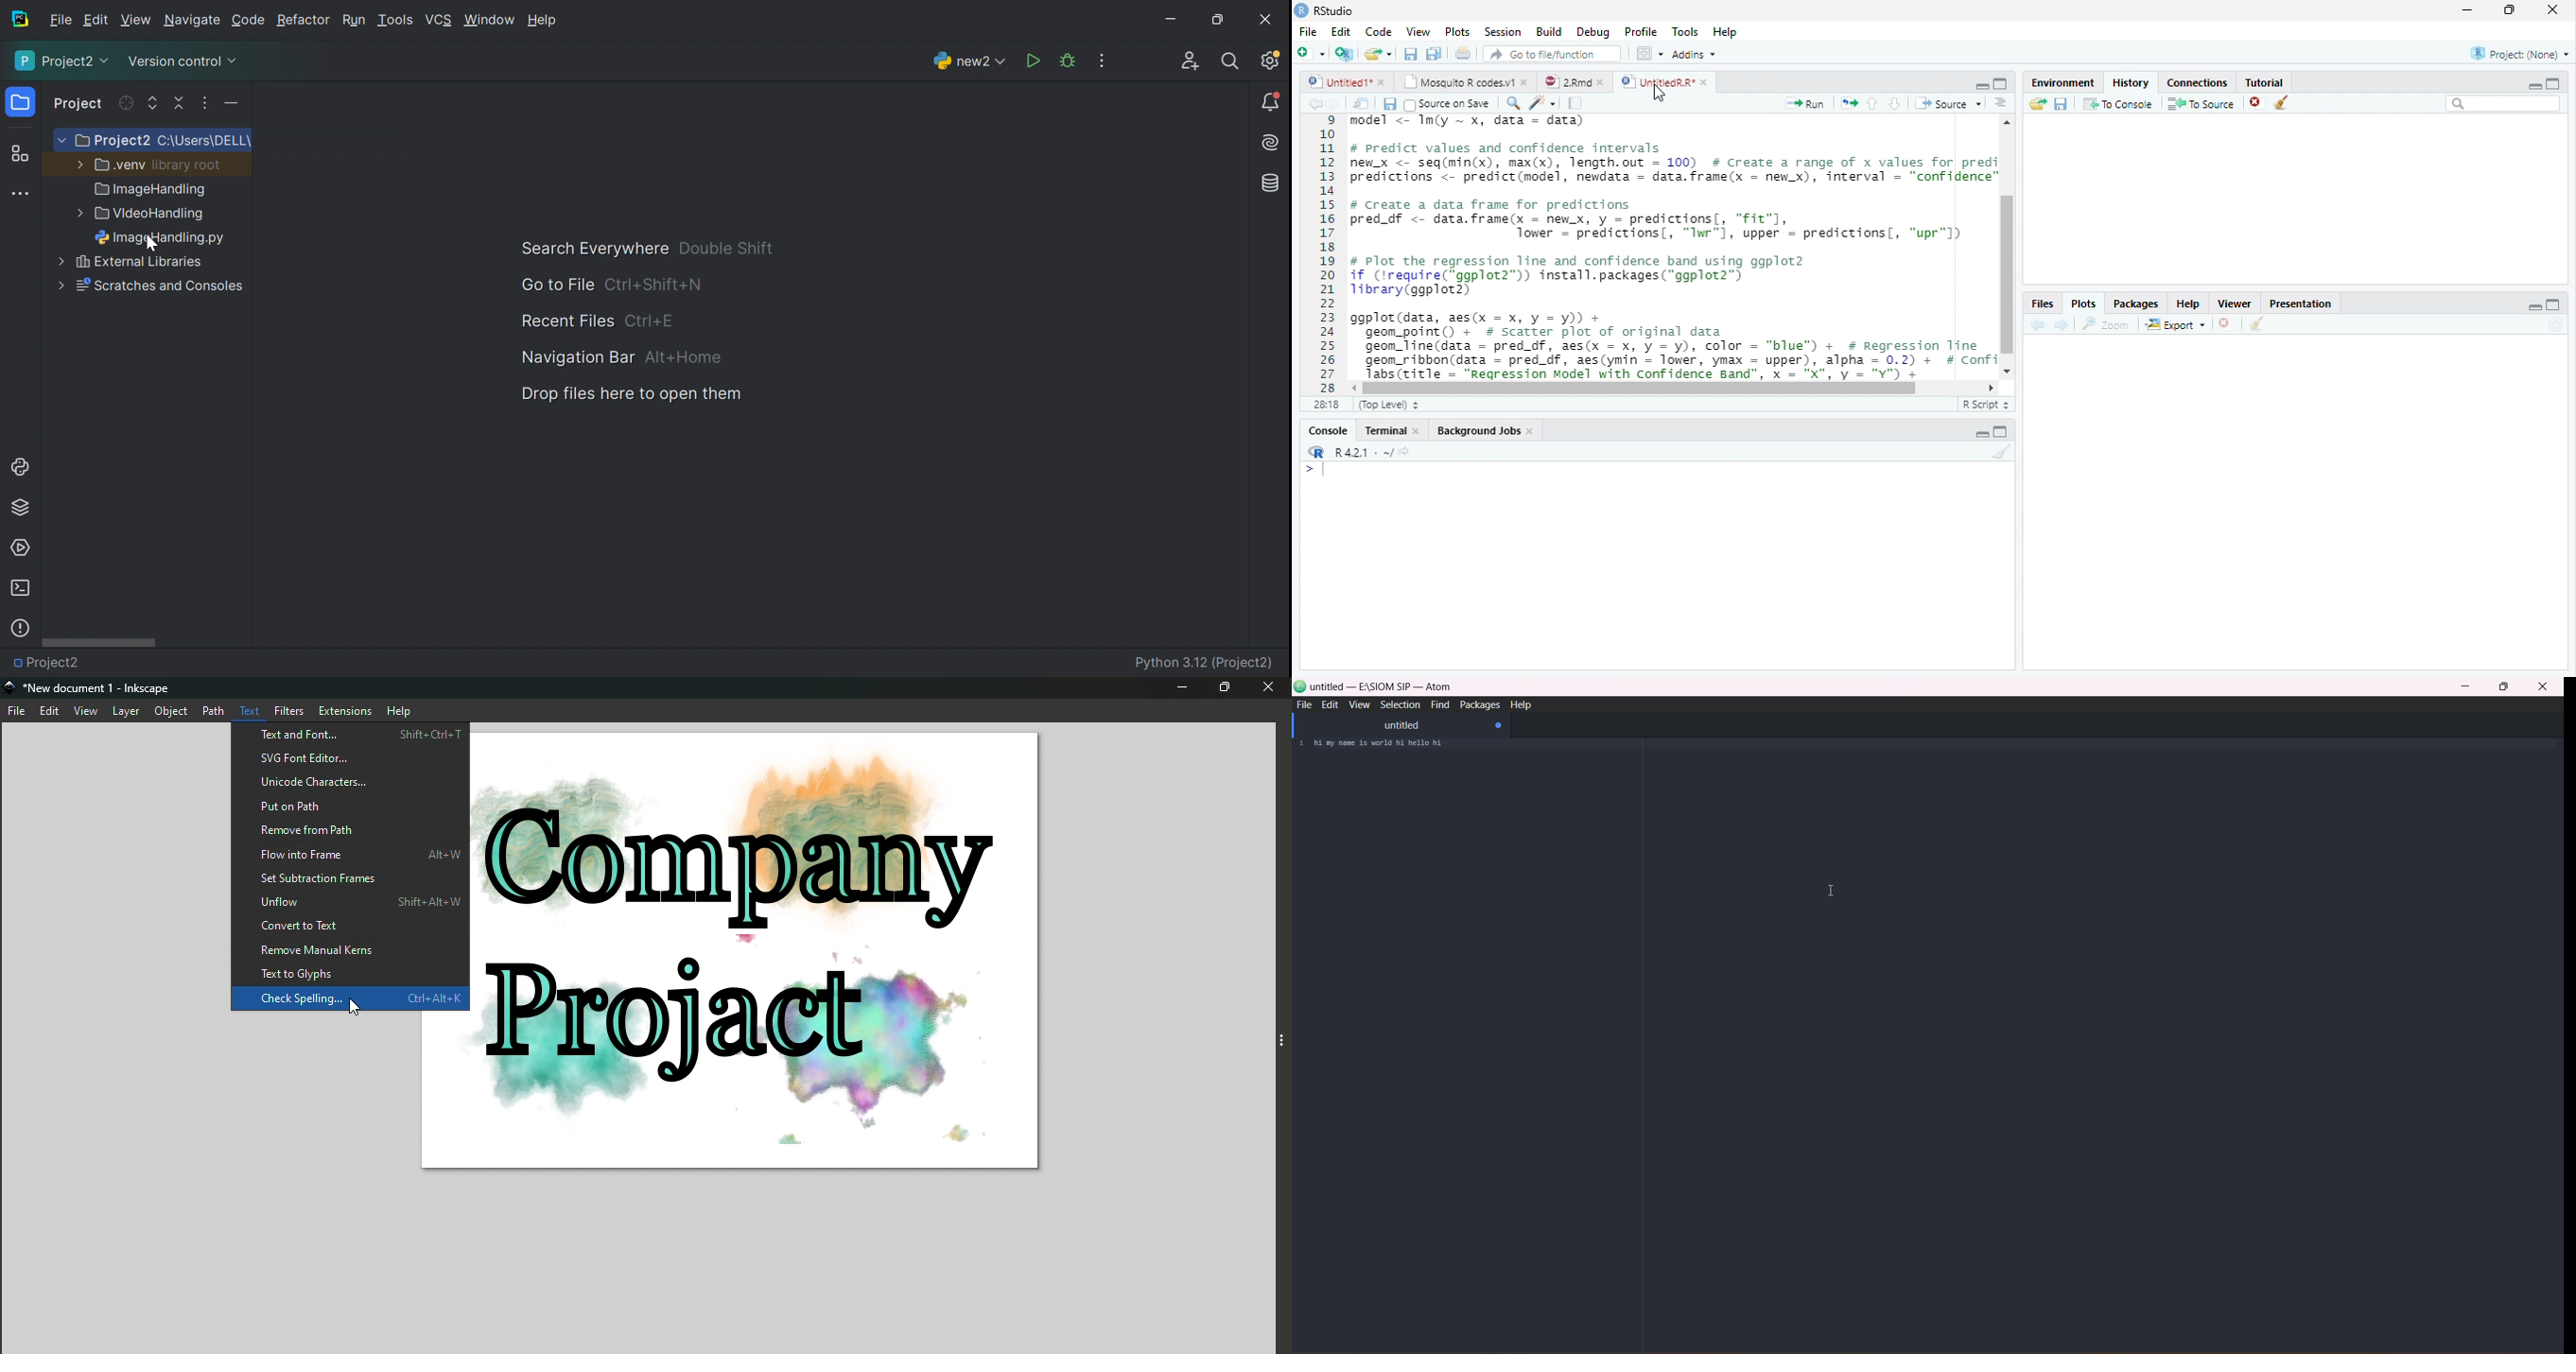  Describe the element at coordinates (350, 829) in the screenshot. I see `Remove from Path` at that location.